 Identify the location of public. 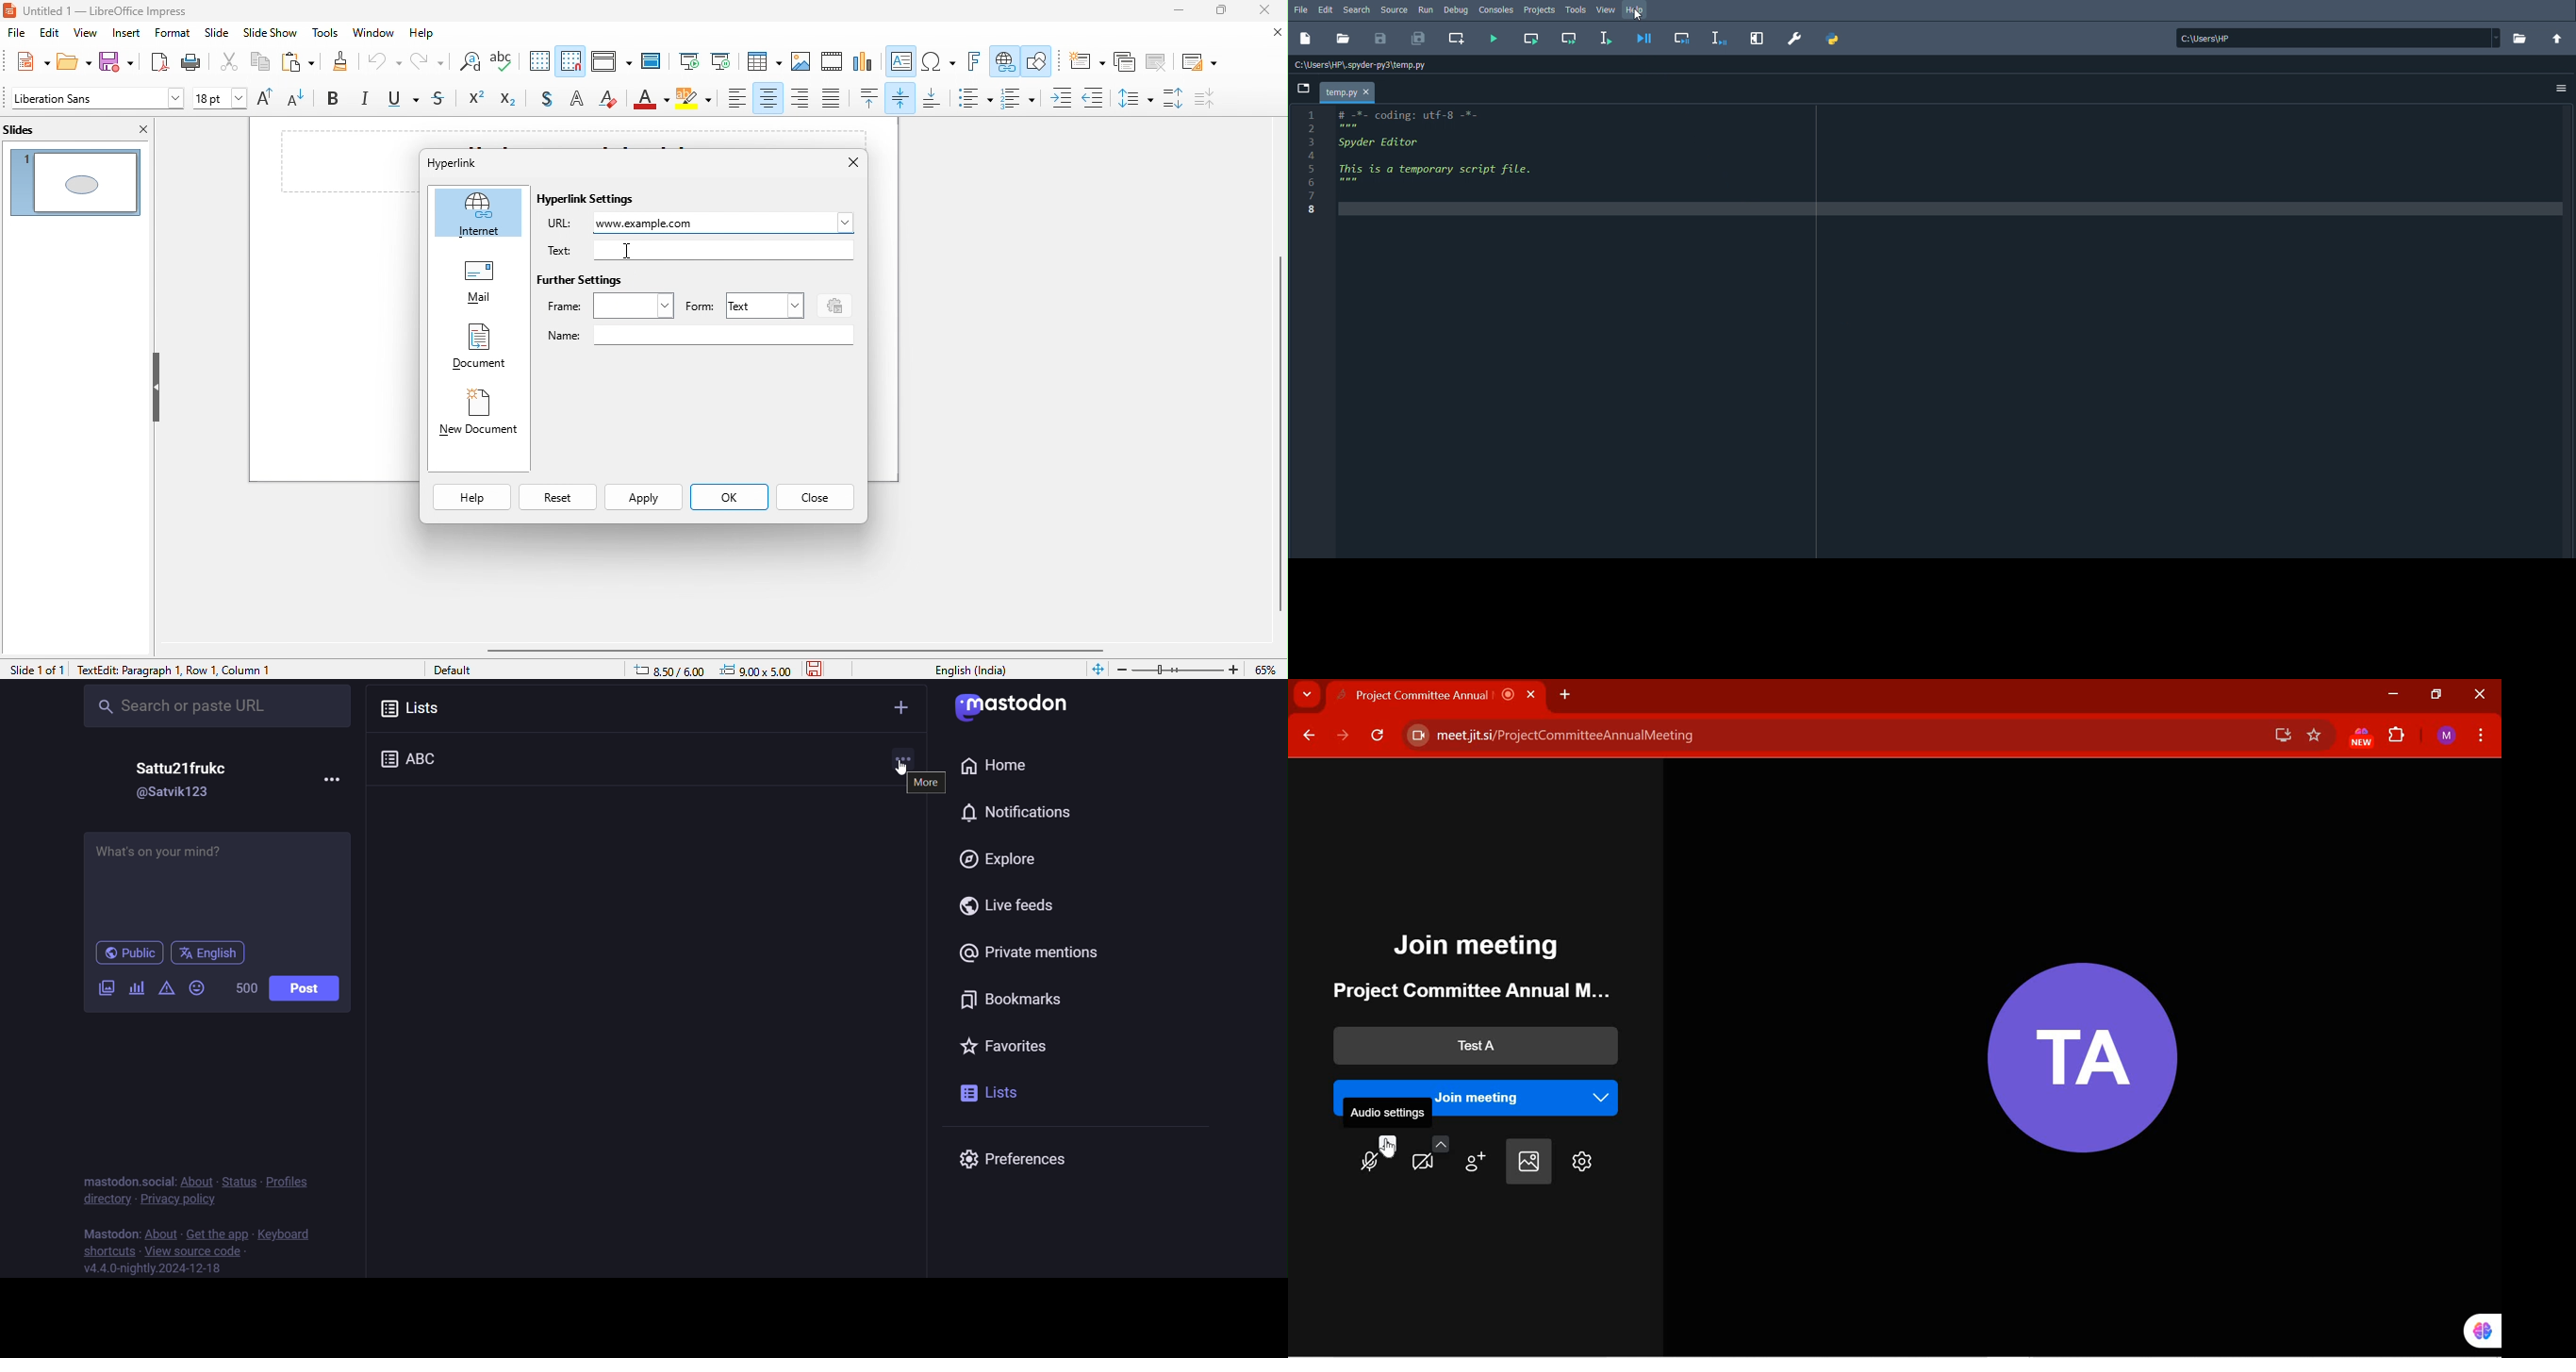
(123, 953).